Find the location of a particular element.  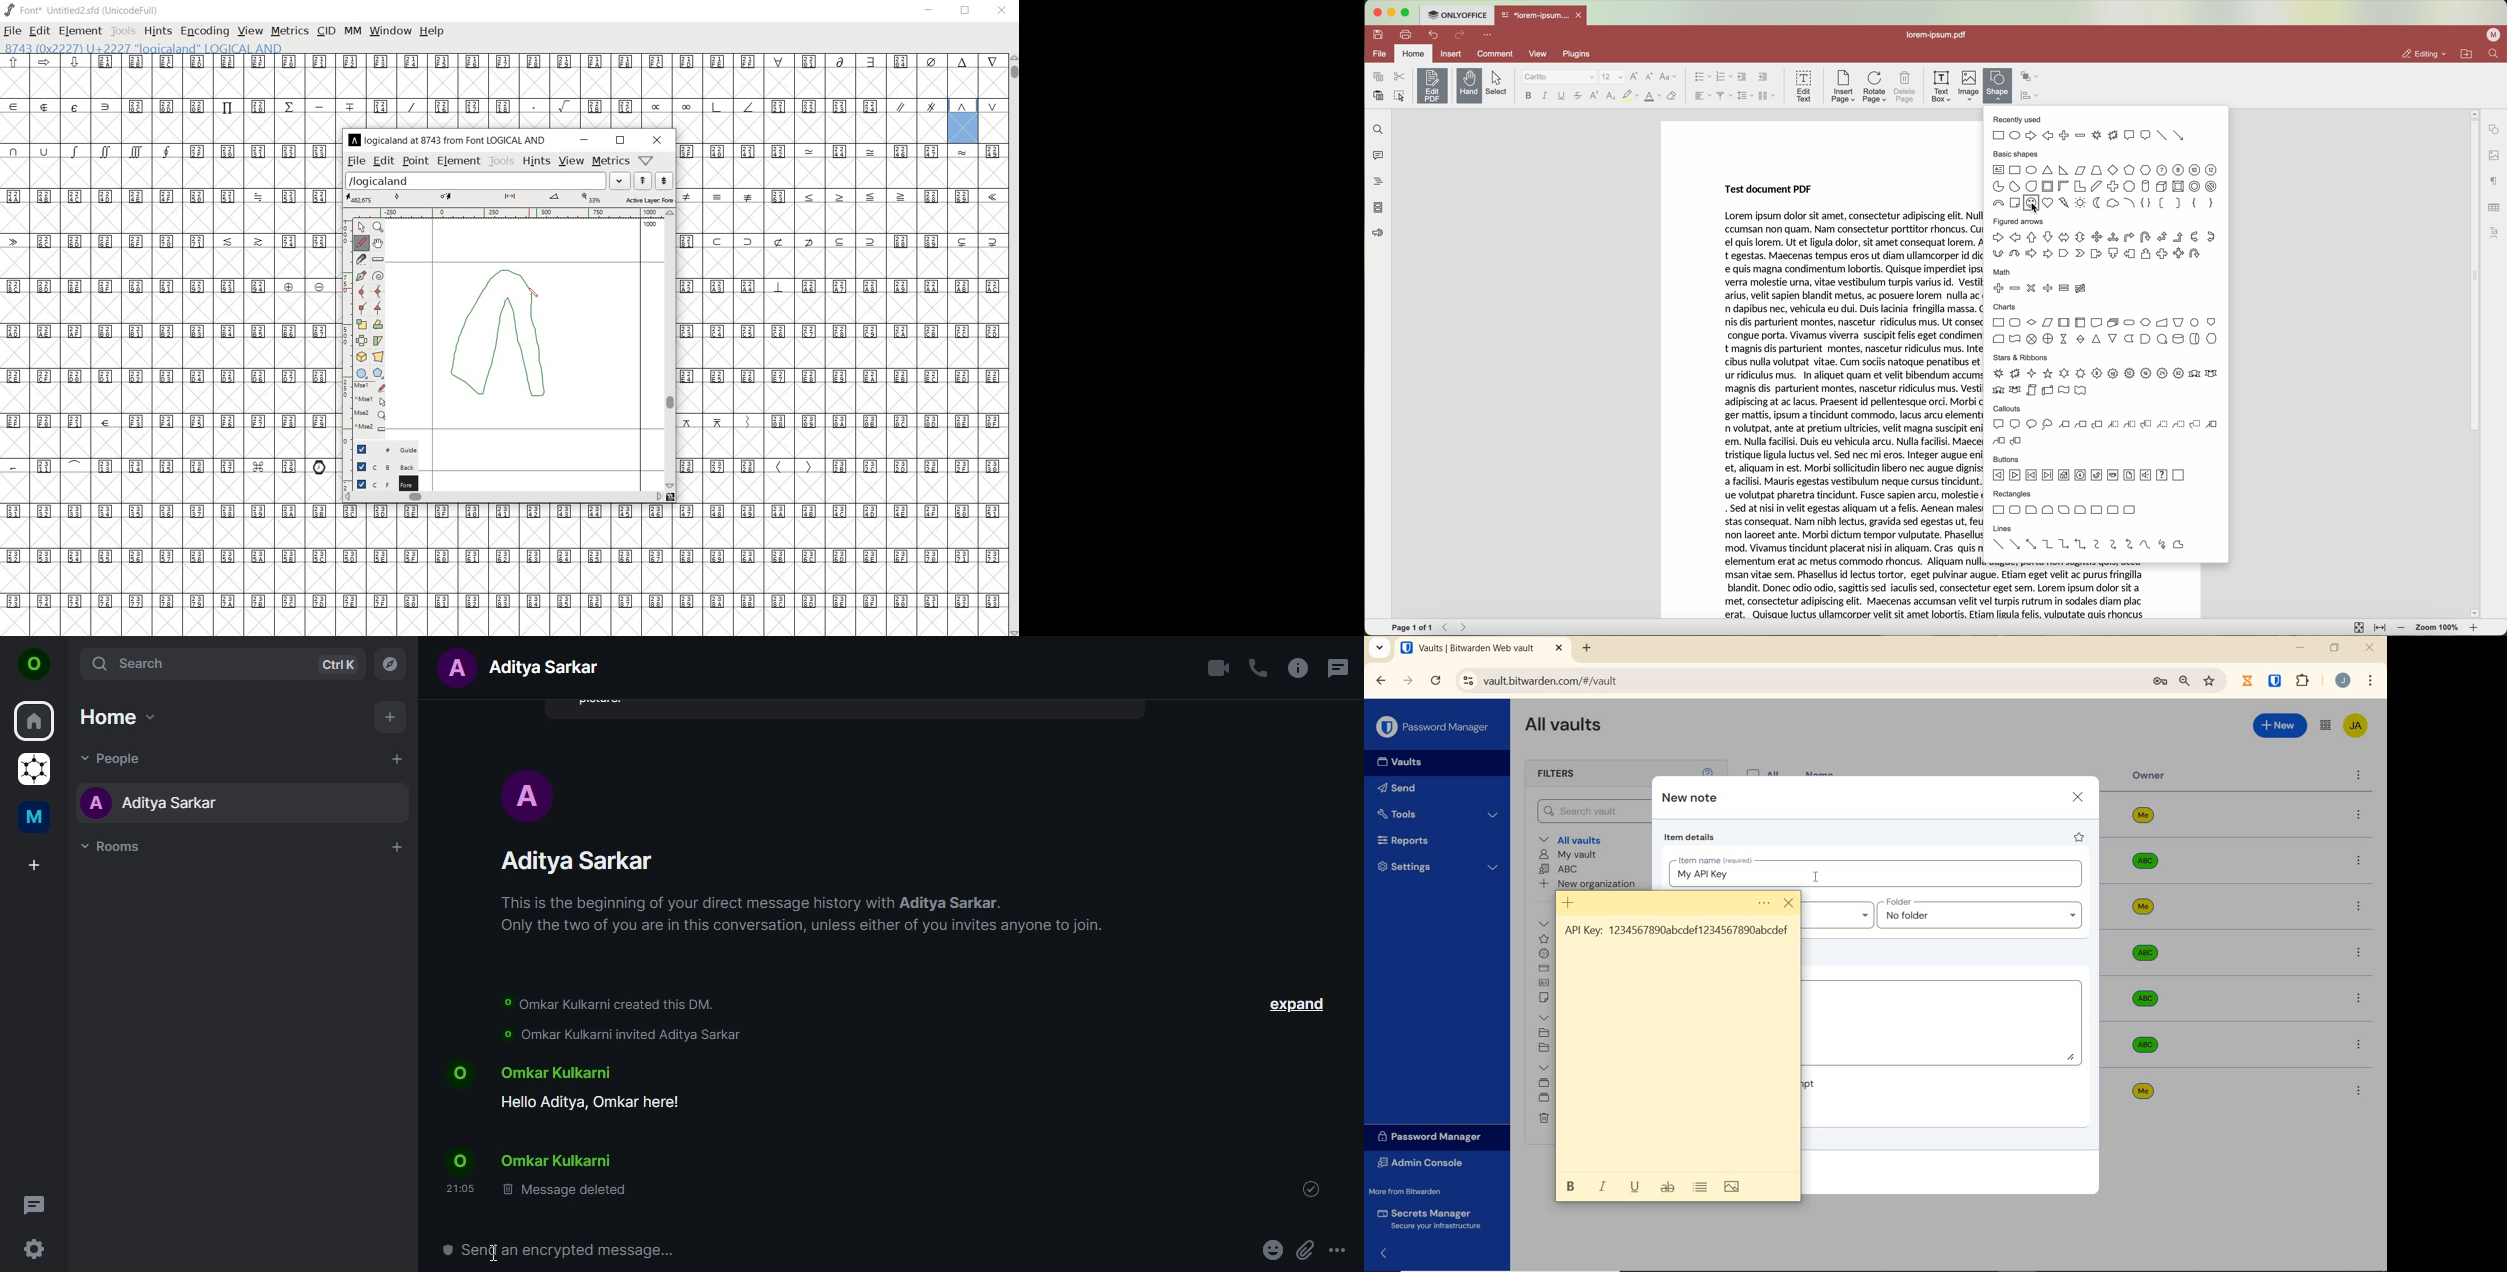

edit is located at coordinates (39, 31).